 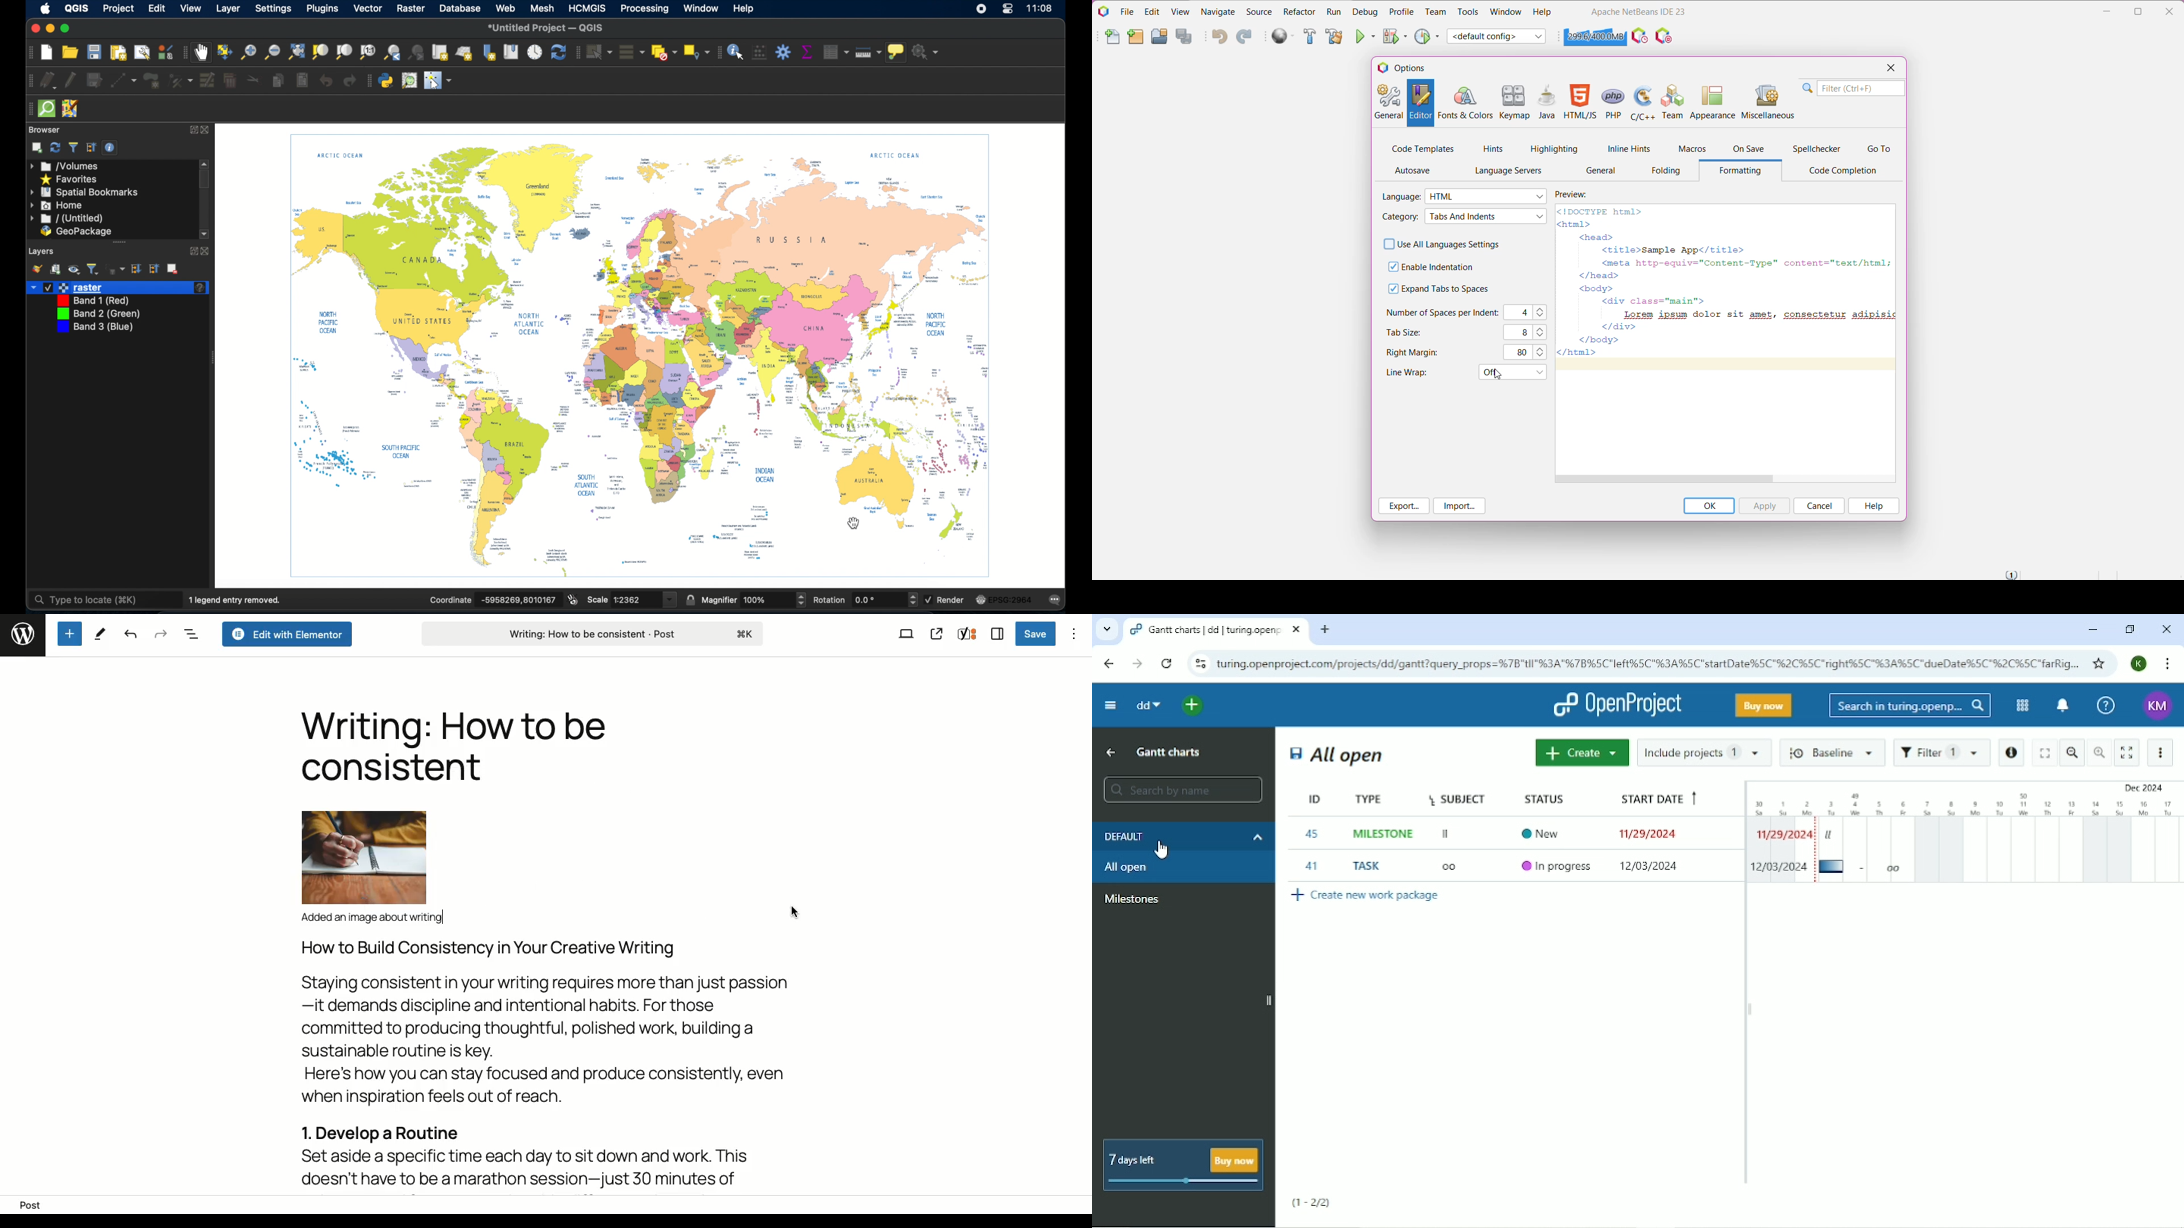 What do you see at coordinates (1333, 13) in the screenshot?
I see `Run` at bounding box center [1333, 13].